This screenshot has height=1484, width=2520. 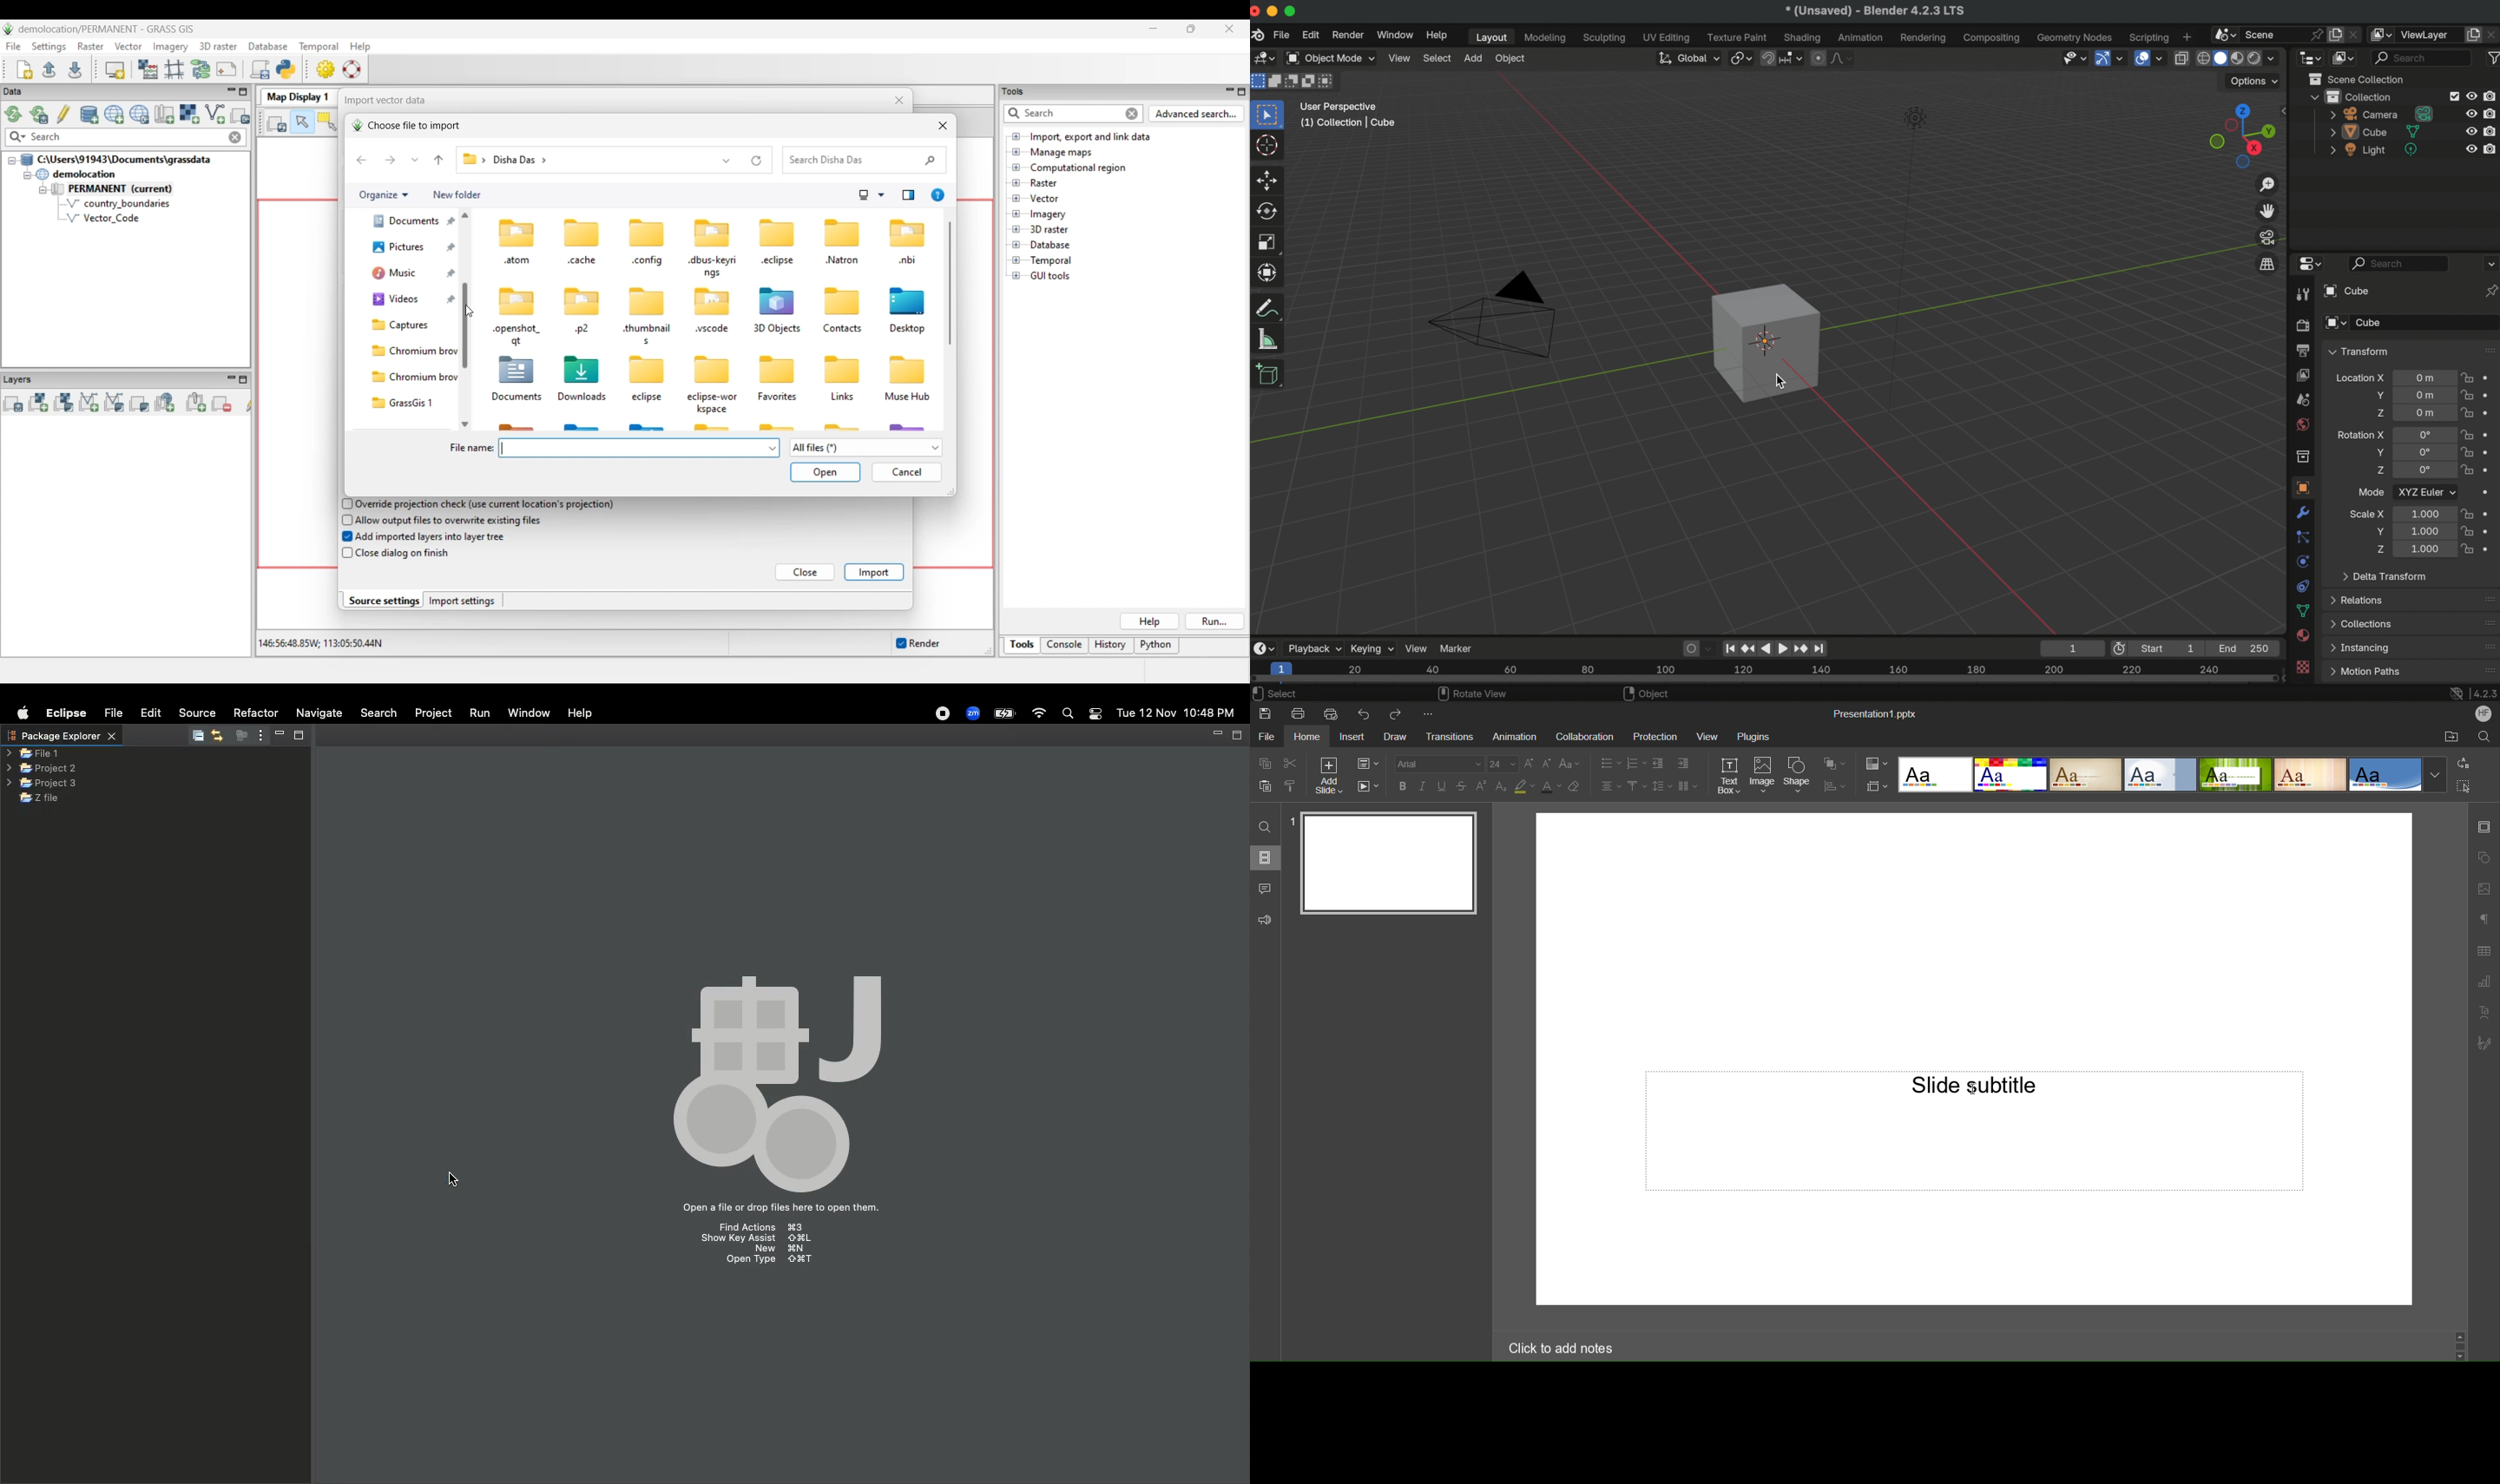 What do you see at coordinates (1432, 786) in the screenshot?
I see `Text Effects` at bounding box center [1432, 786].